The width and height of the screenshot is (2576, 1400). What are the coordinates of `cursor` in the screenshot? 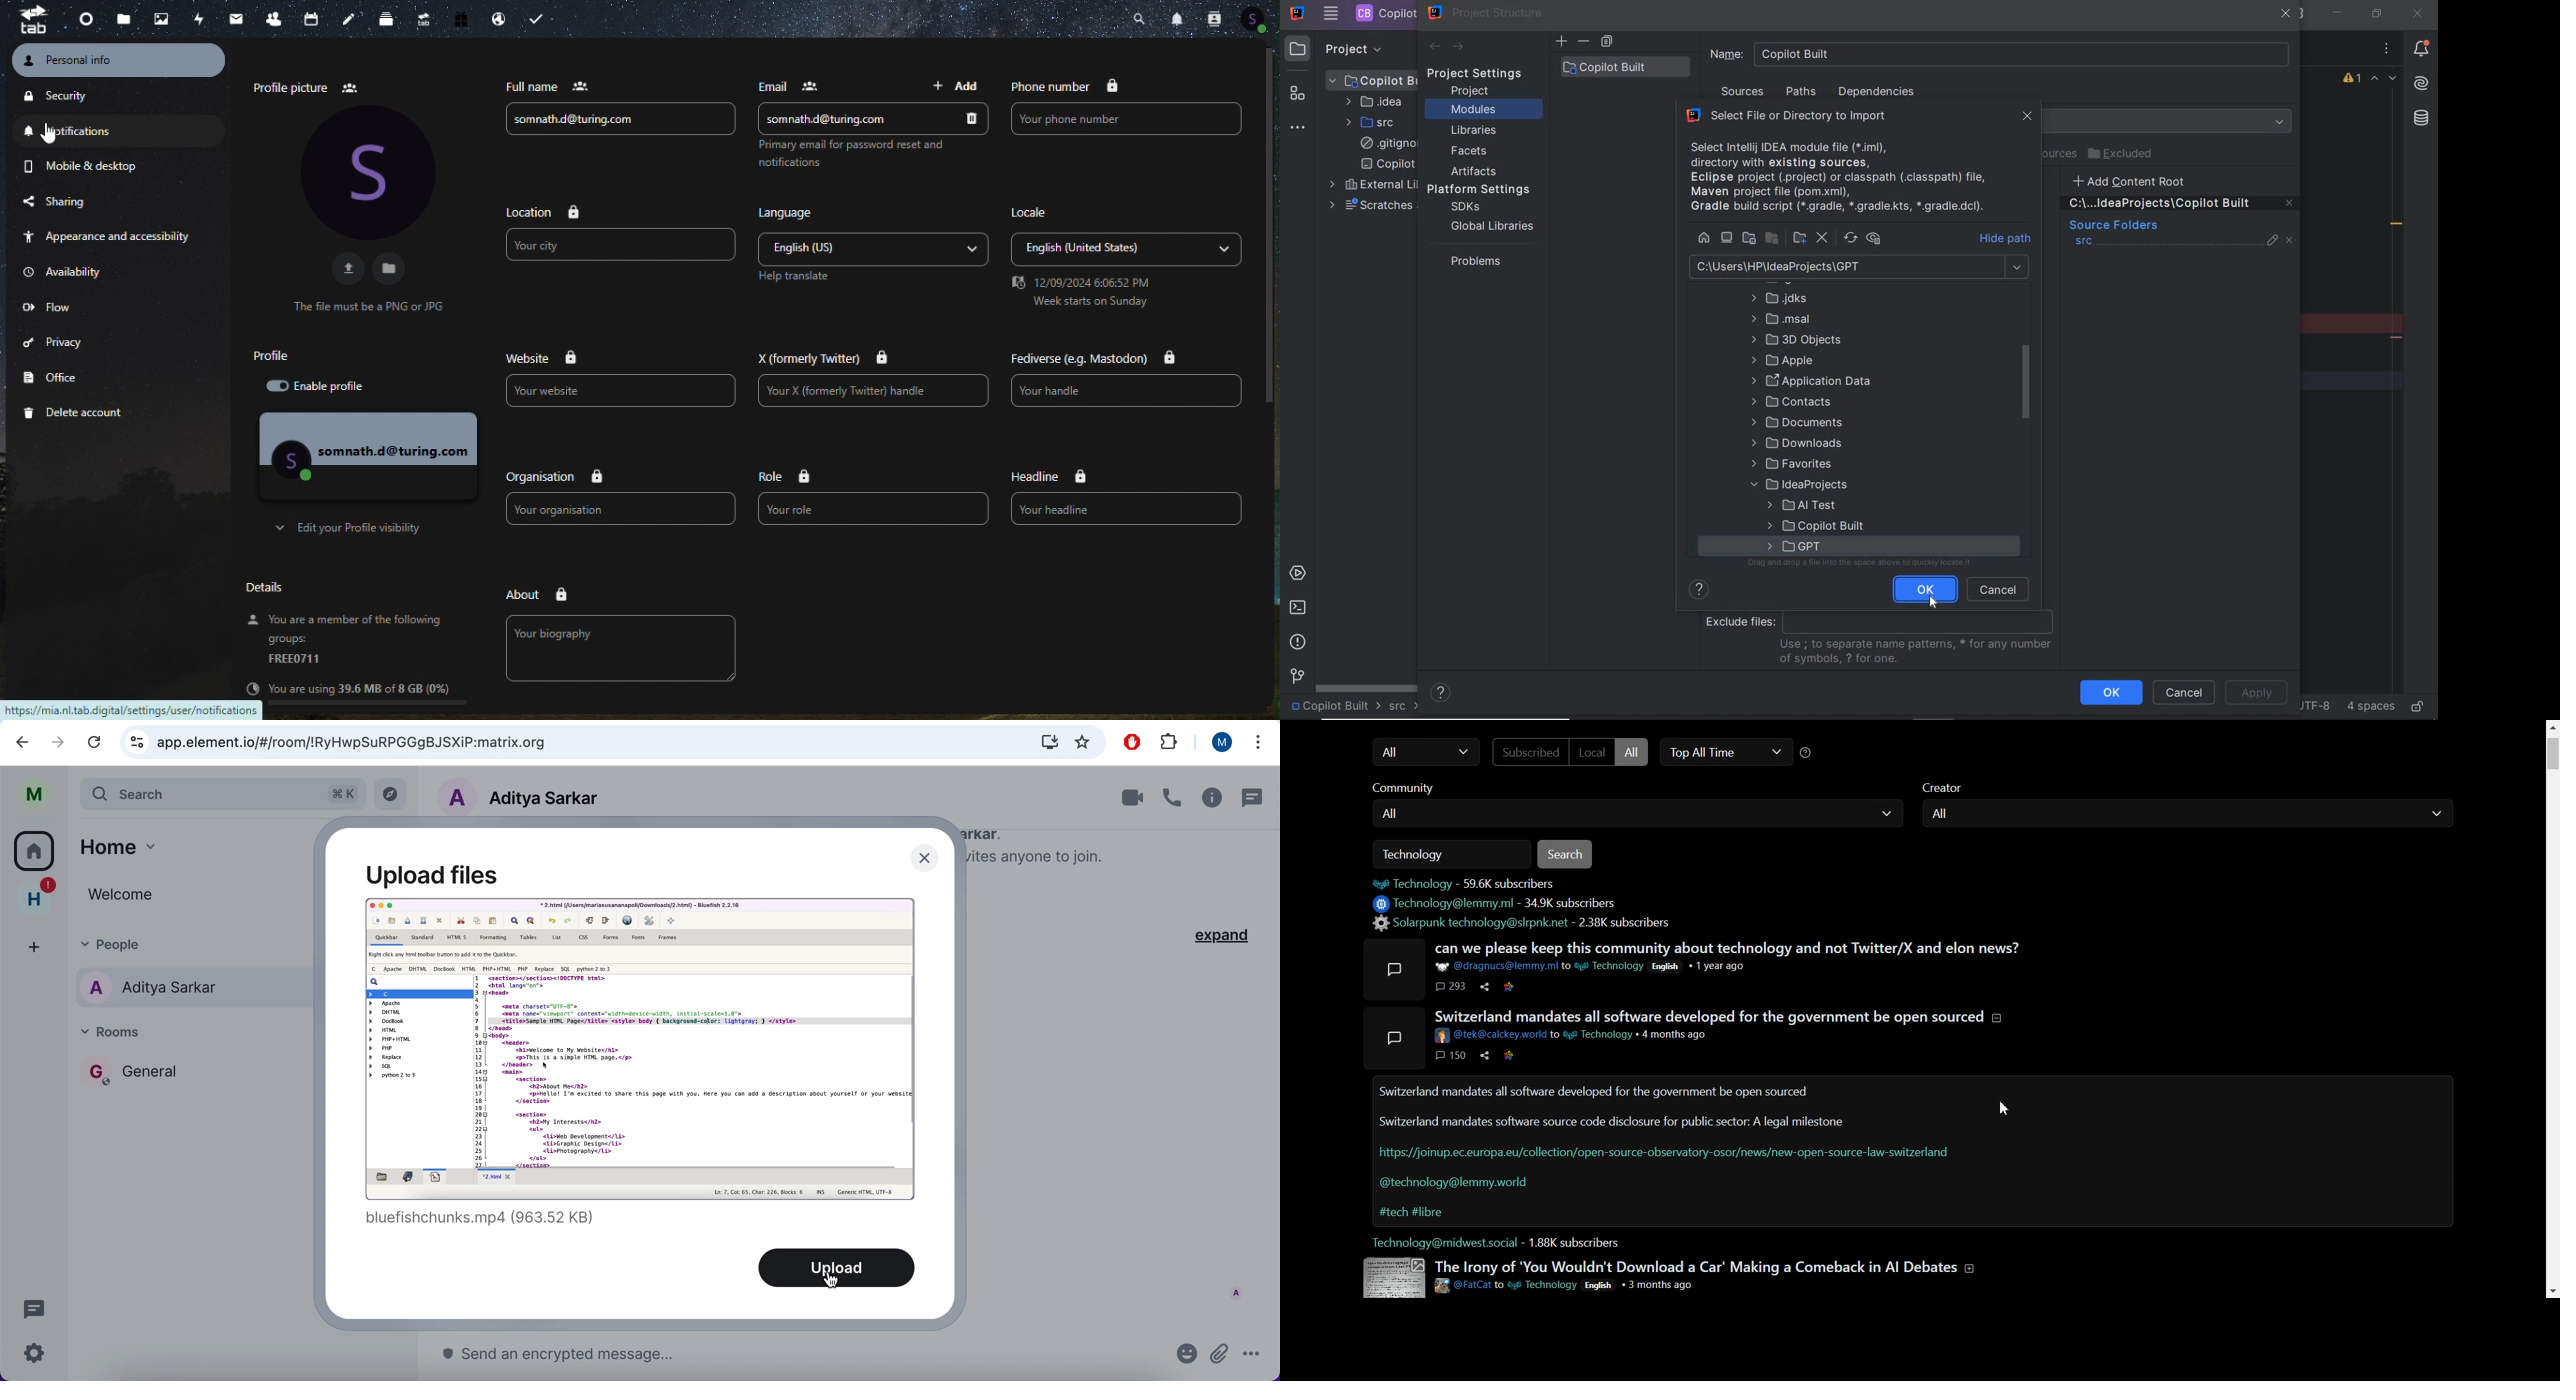 It's located at (830, 1280).